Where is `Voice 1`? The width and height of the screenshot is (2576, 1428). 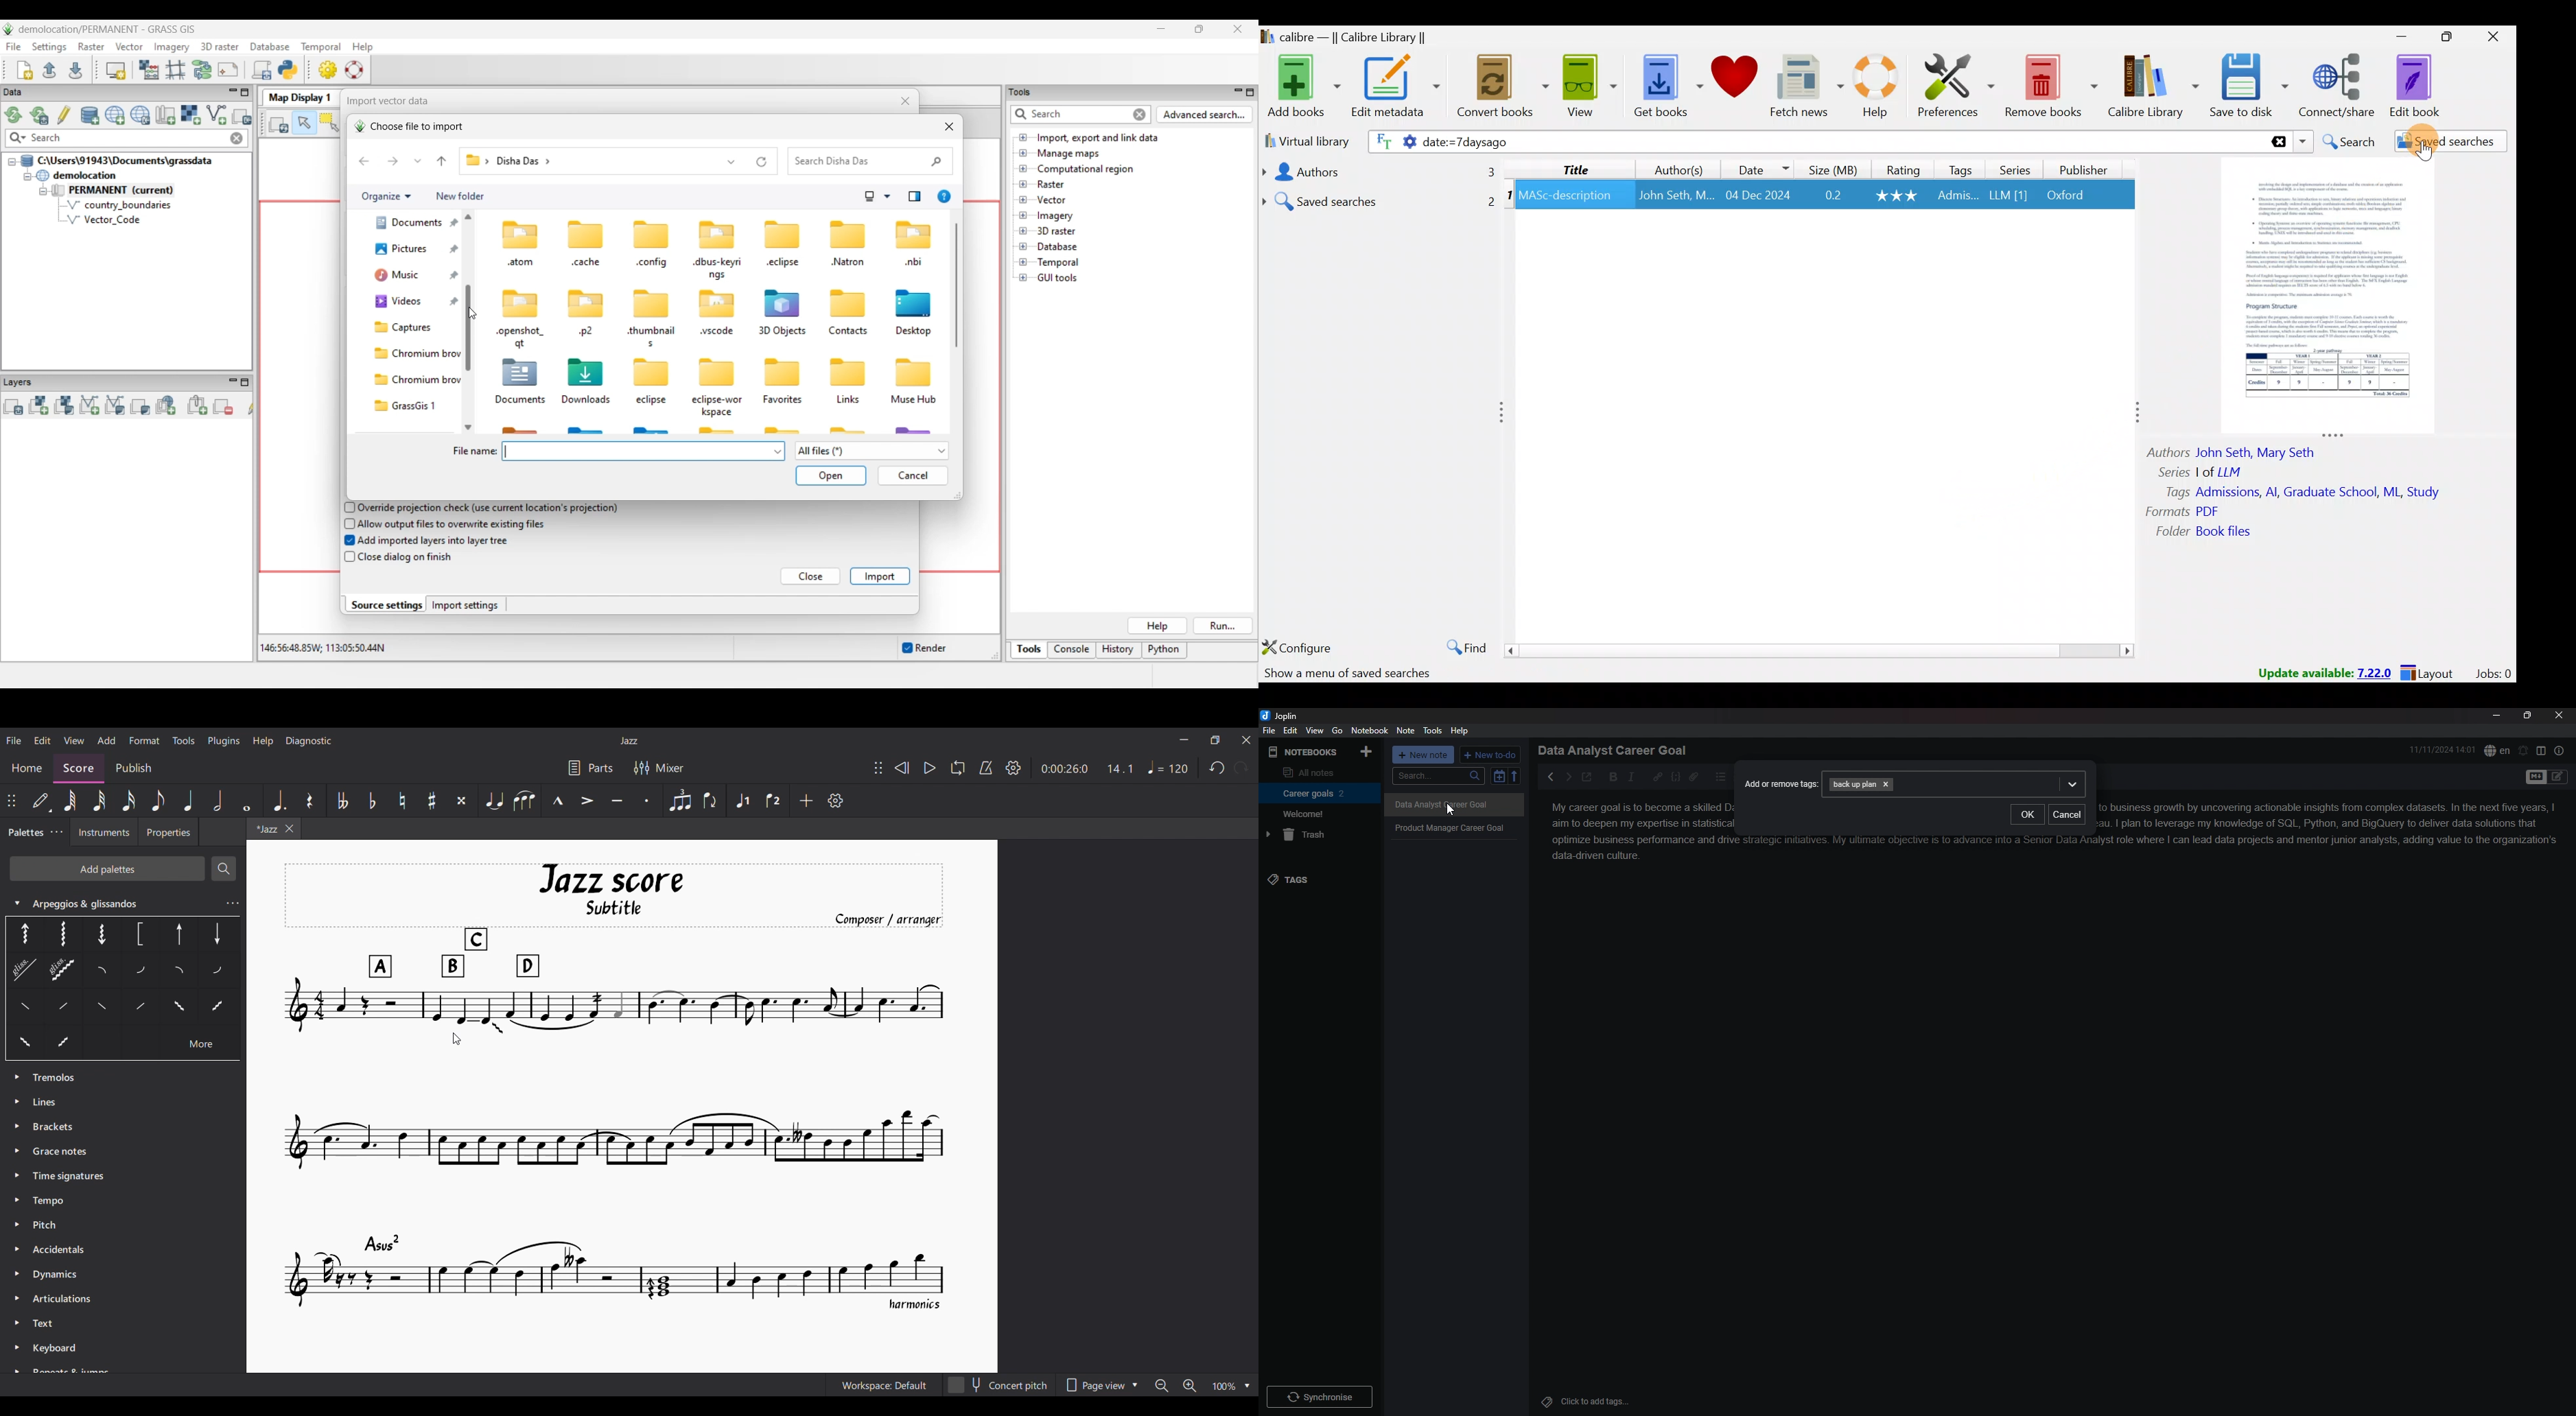
Voice 1 is located at coordinates (743, 800).